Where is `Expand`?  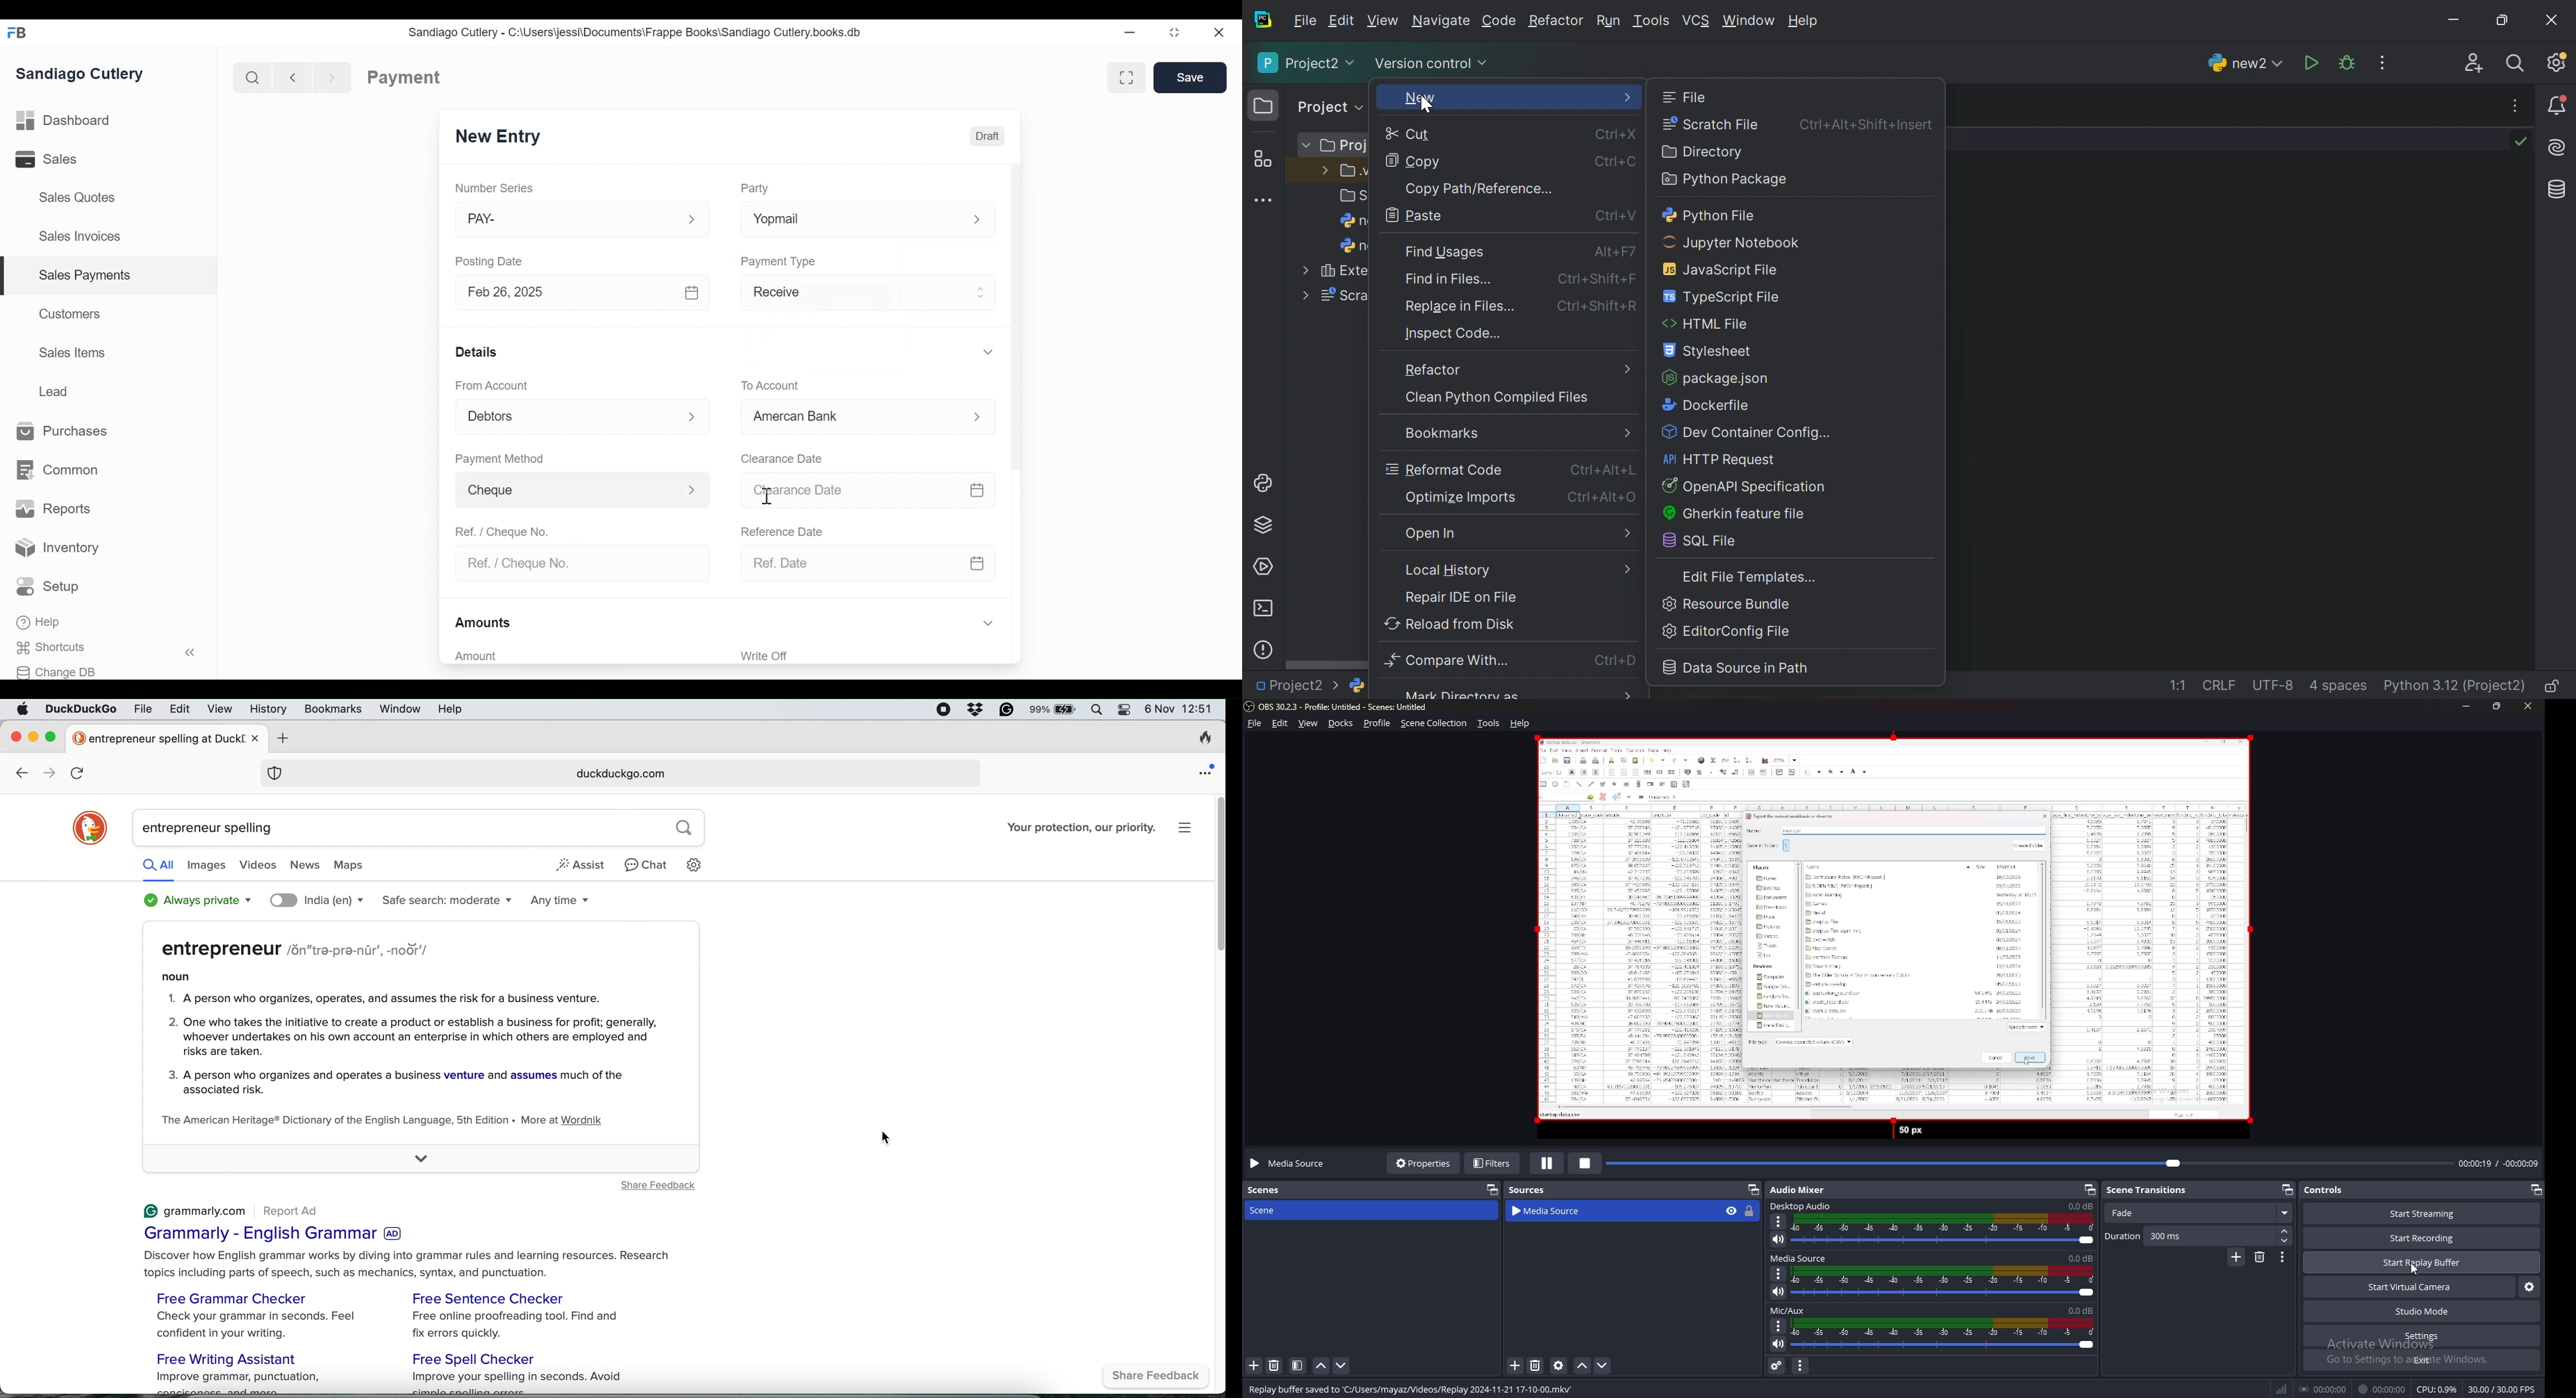 Expand is located at coordinates (982, 291).